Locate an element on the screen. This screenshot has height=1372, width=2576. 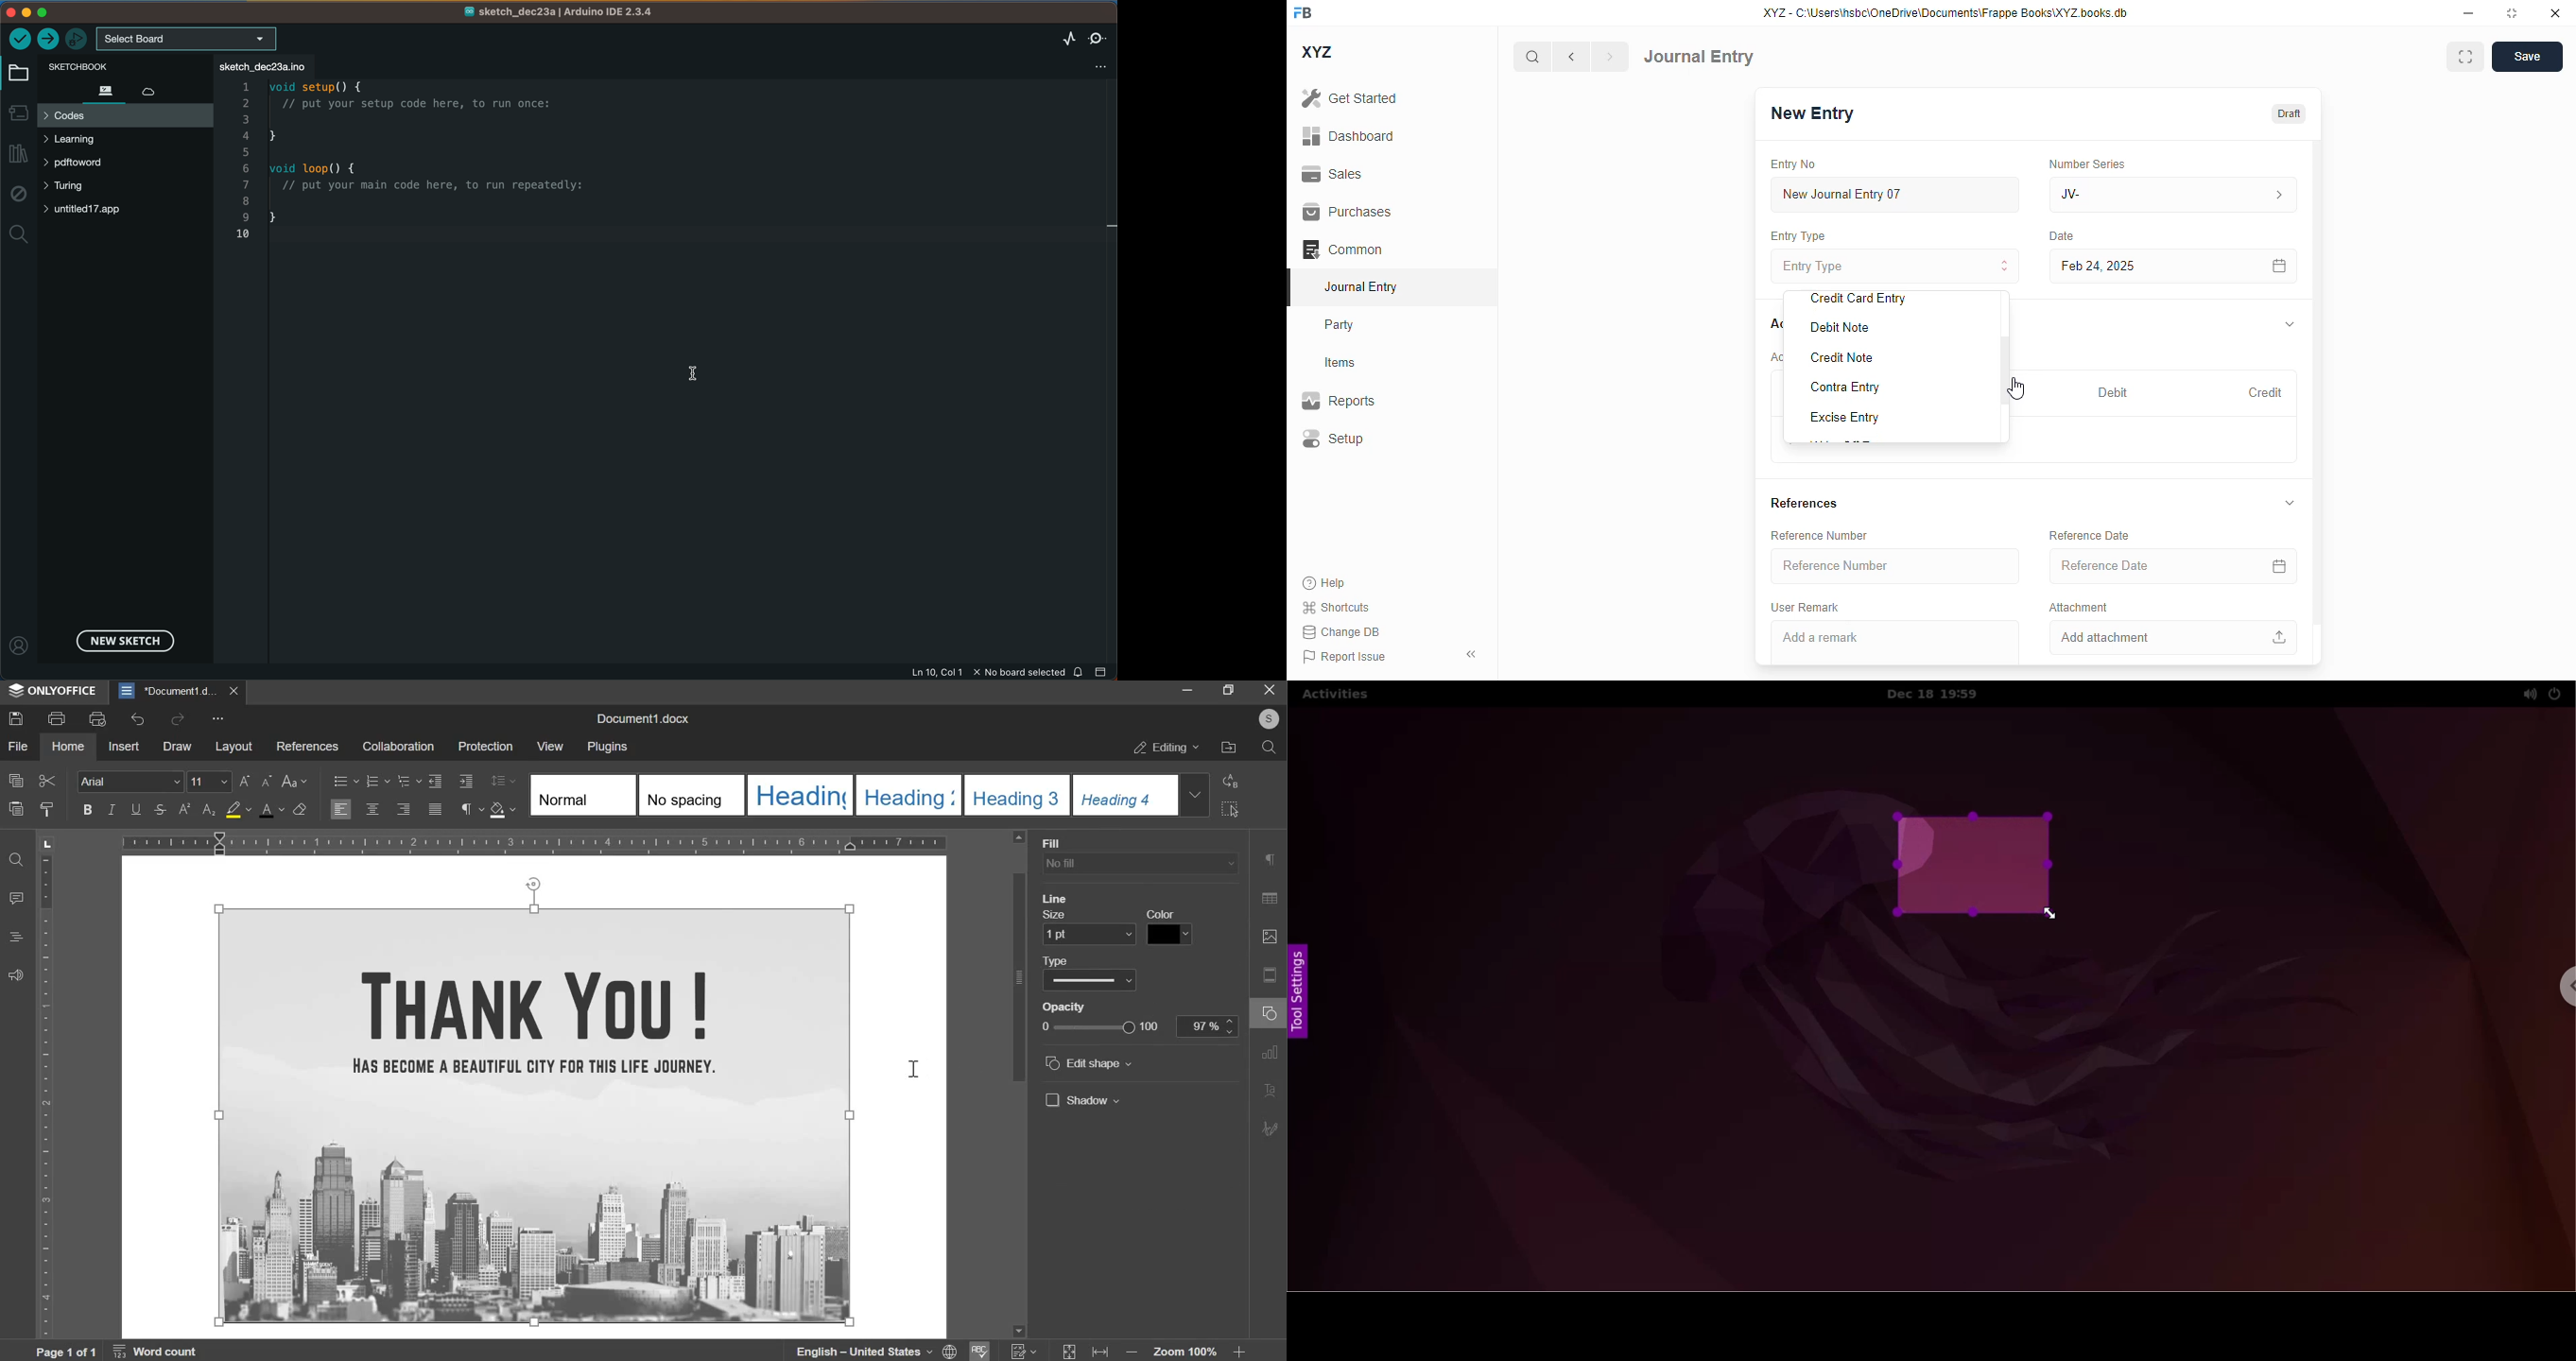
minimize is located at coordinates (2469, 13).